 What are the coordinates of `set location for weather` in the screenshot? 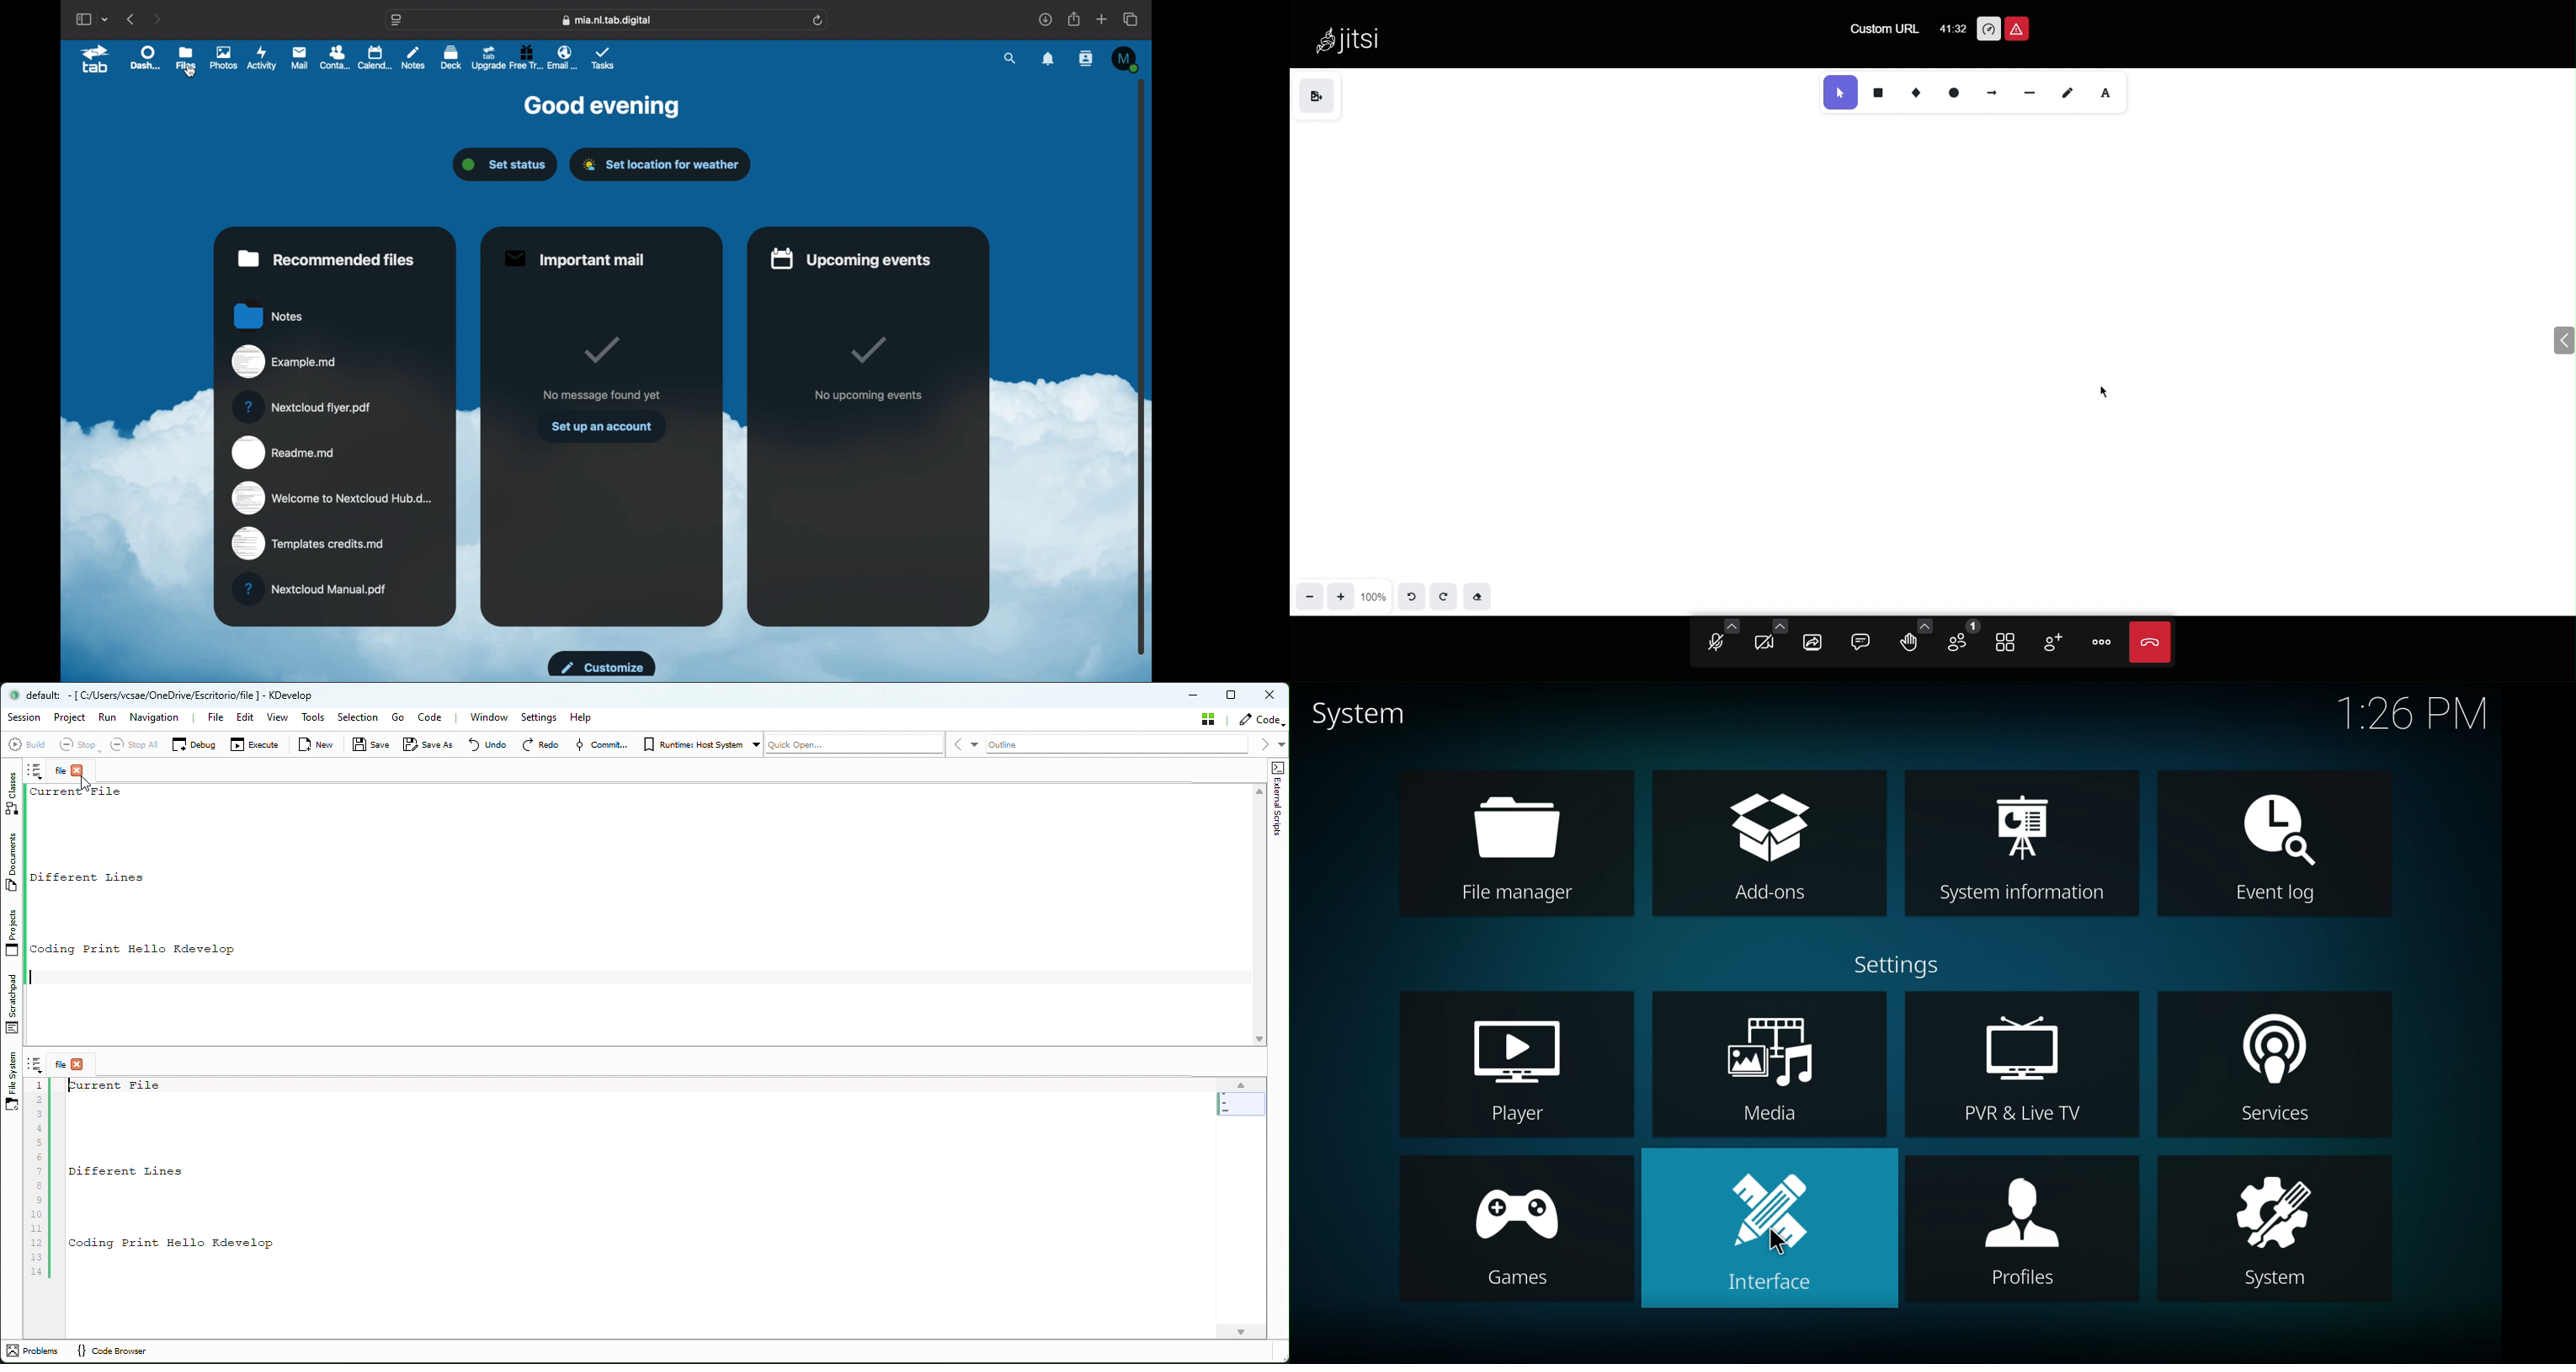 It's located at (662, 164).